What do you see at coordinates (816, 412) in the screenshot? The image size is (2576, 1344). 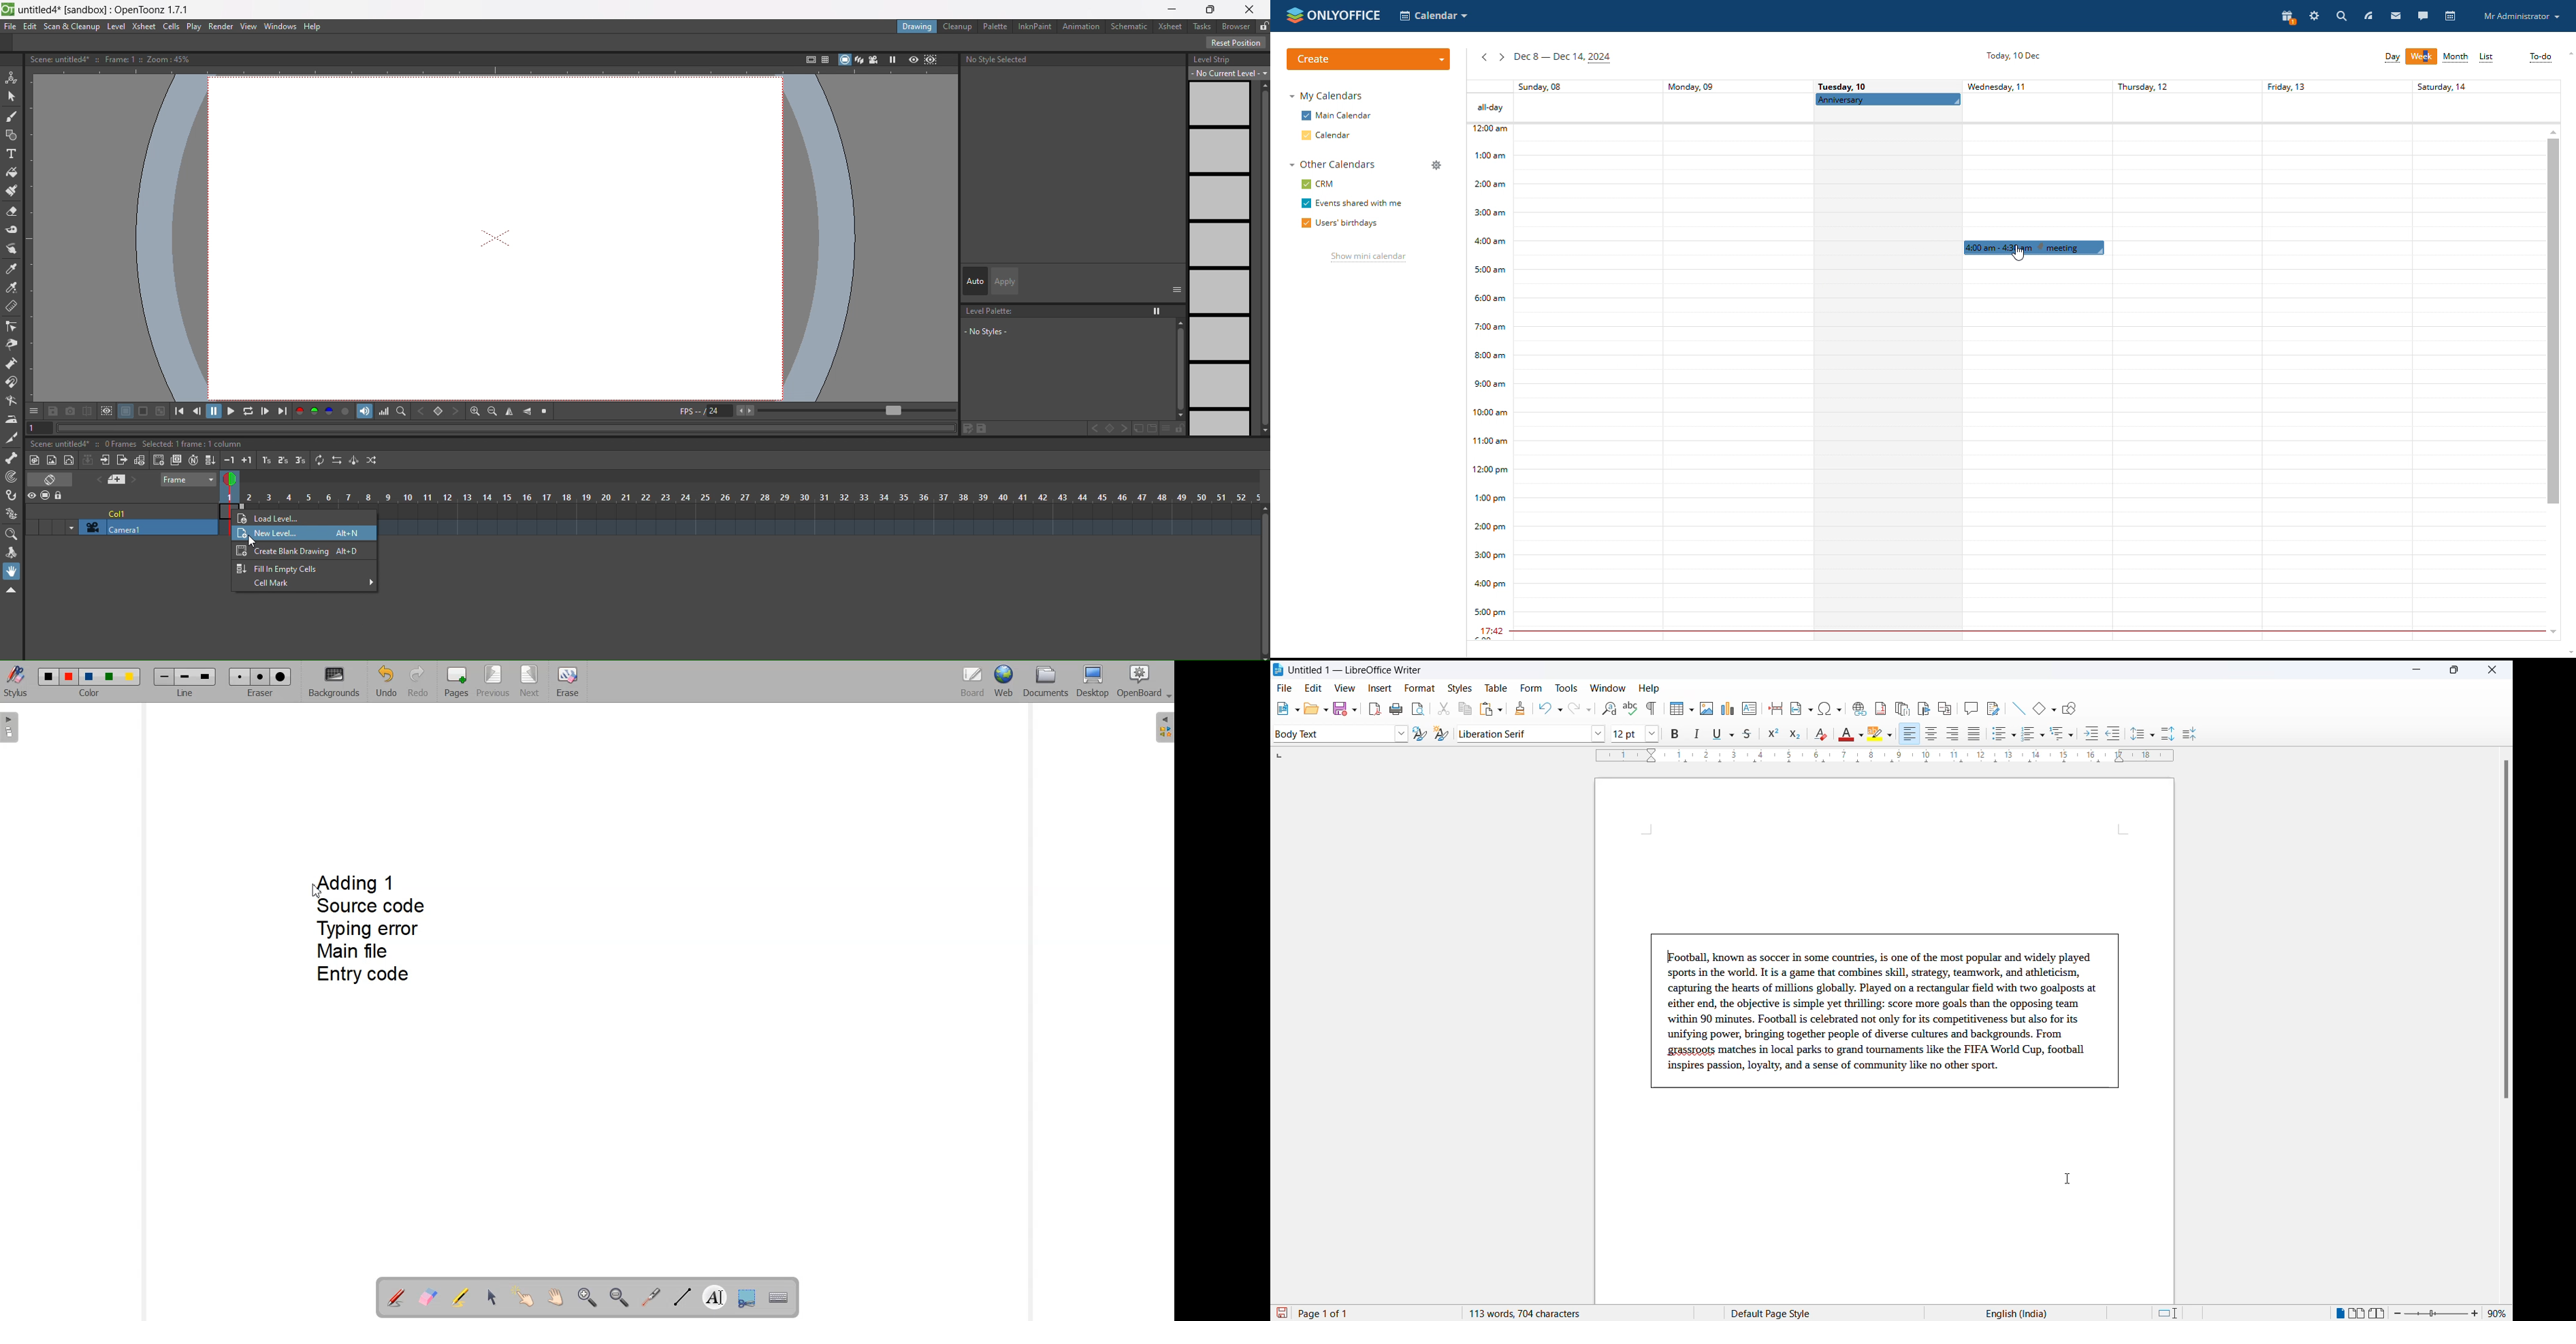 I see `fps` at bounding box center [816, 412].